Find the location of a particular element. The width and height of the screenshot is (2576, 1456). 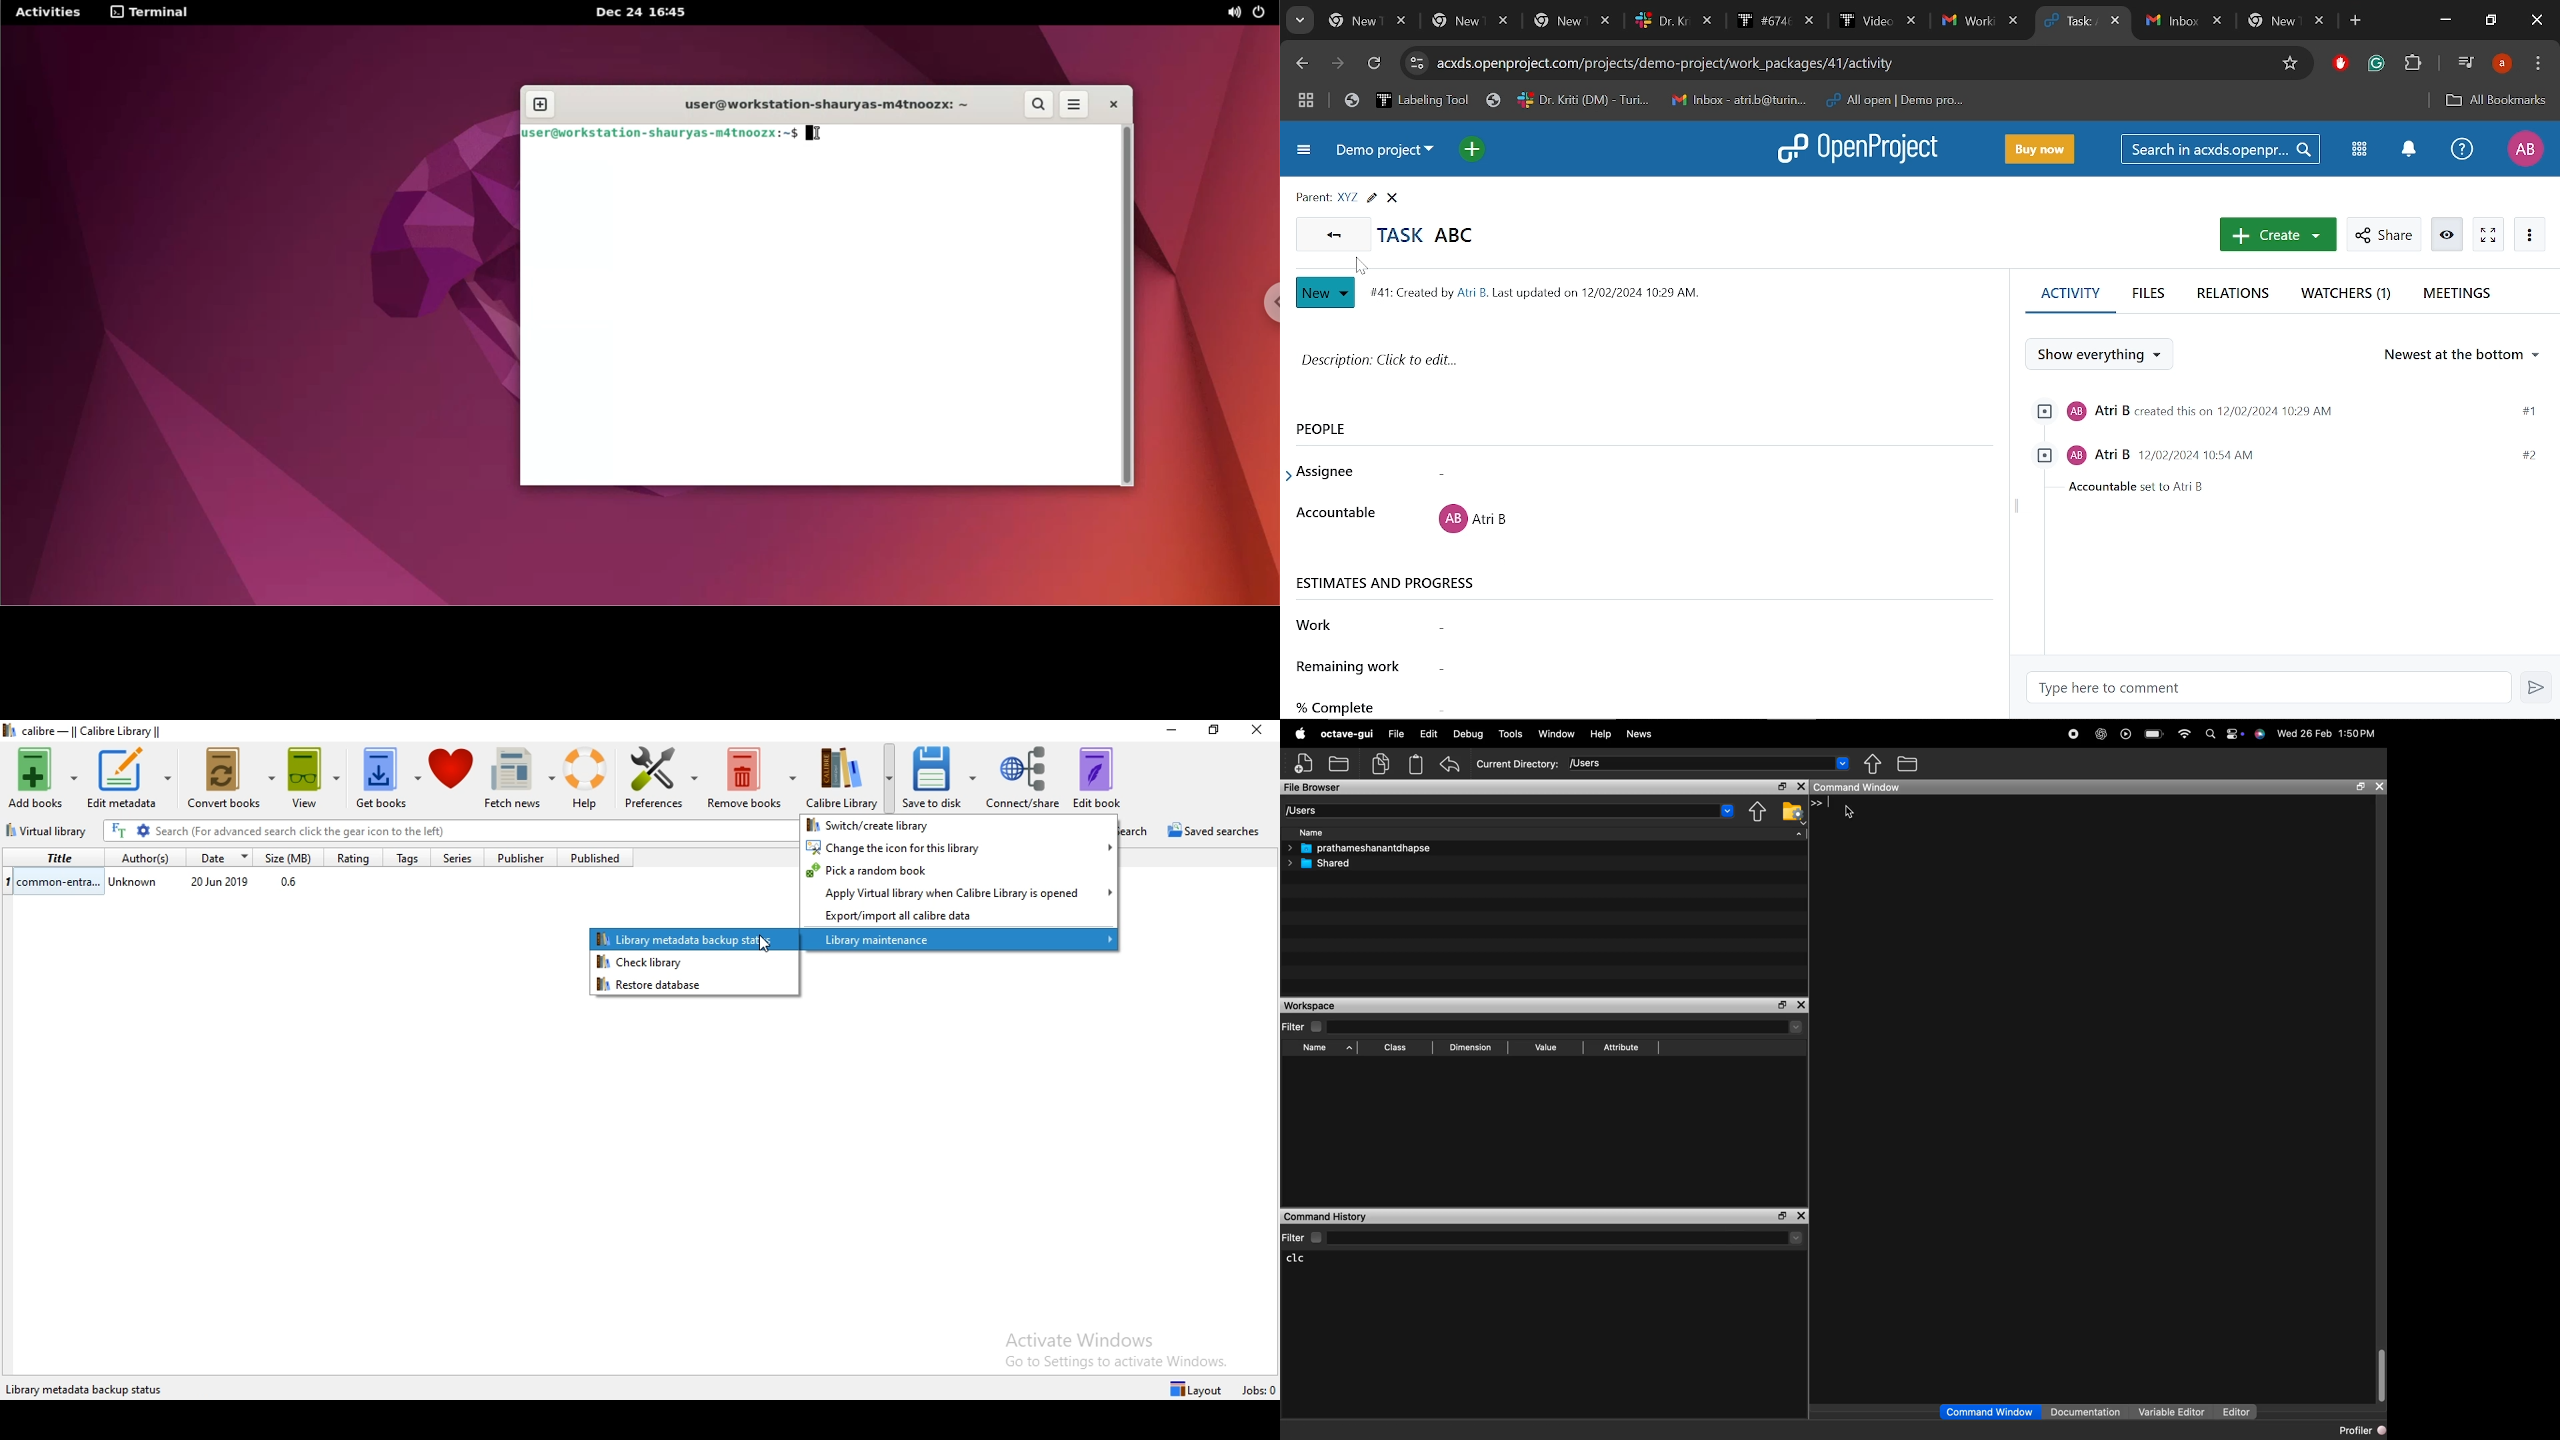

Notification is located at coordinates (2412, 151).